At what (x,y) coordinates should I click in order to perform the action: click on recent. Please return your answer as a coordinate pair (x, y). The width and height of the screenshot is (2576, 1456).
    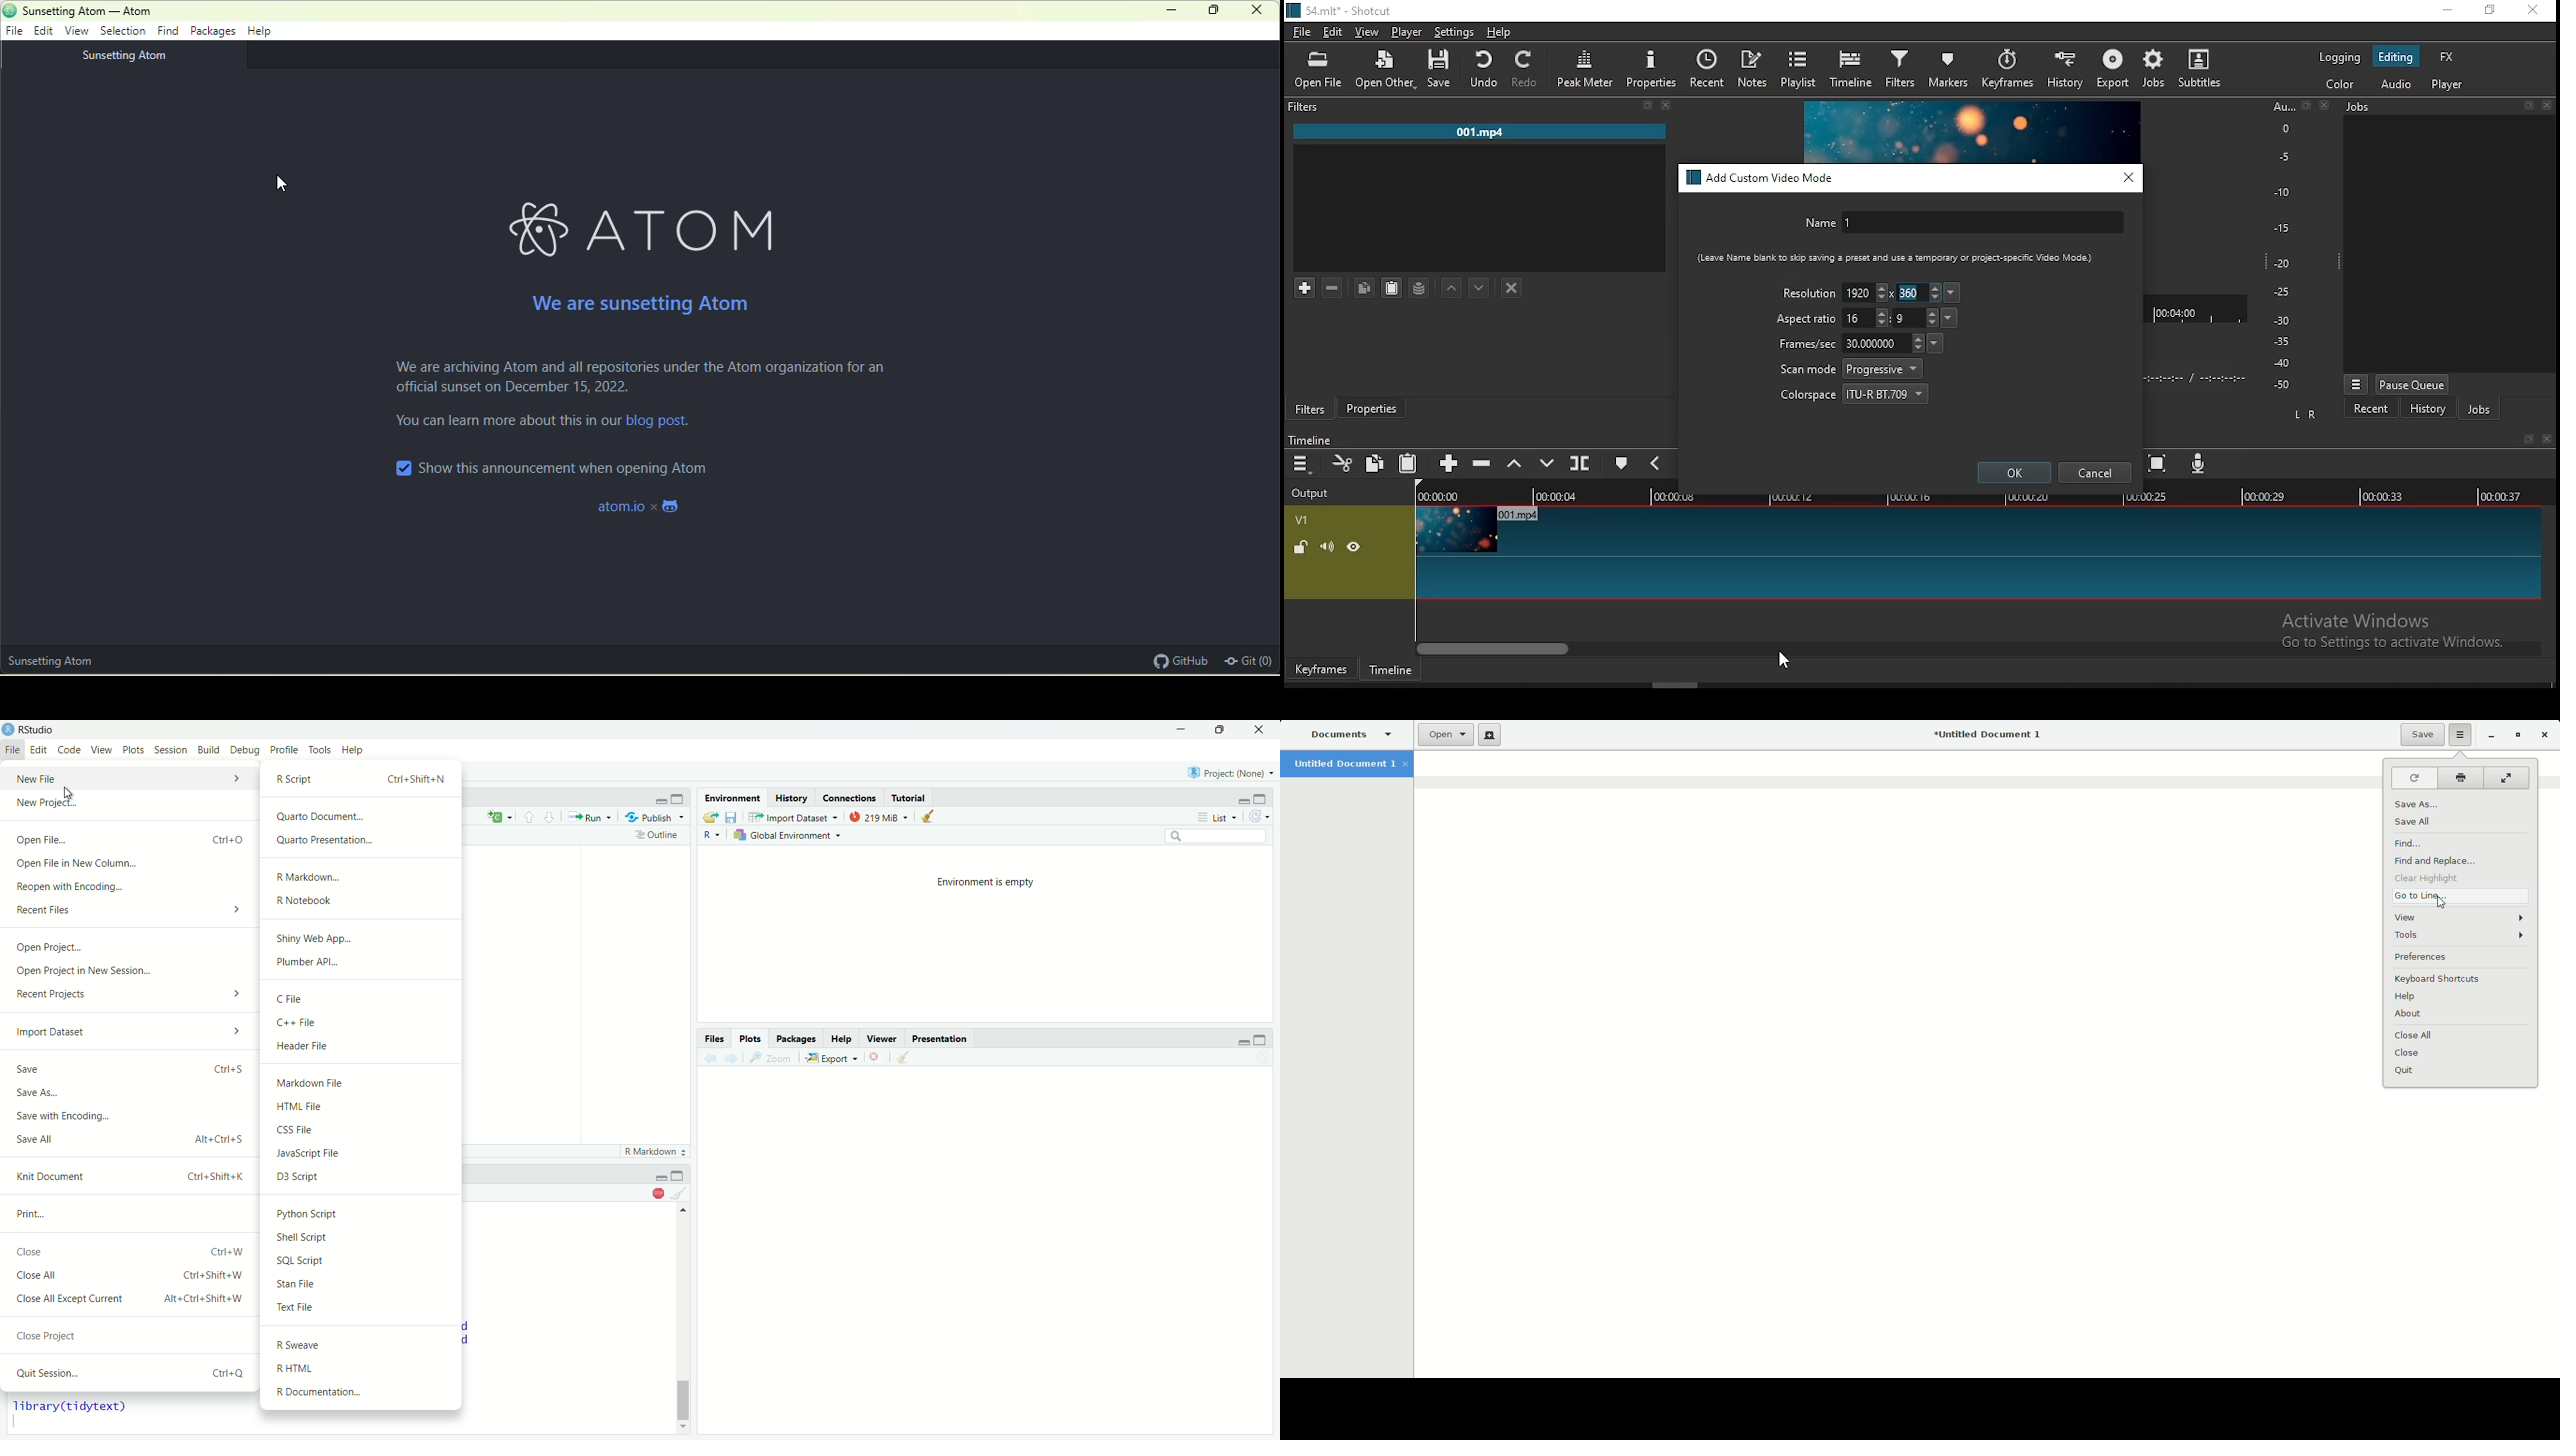
    Looking at the image, I should click on (1707, 66).